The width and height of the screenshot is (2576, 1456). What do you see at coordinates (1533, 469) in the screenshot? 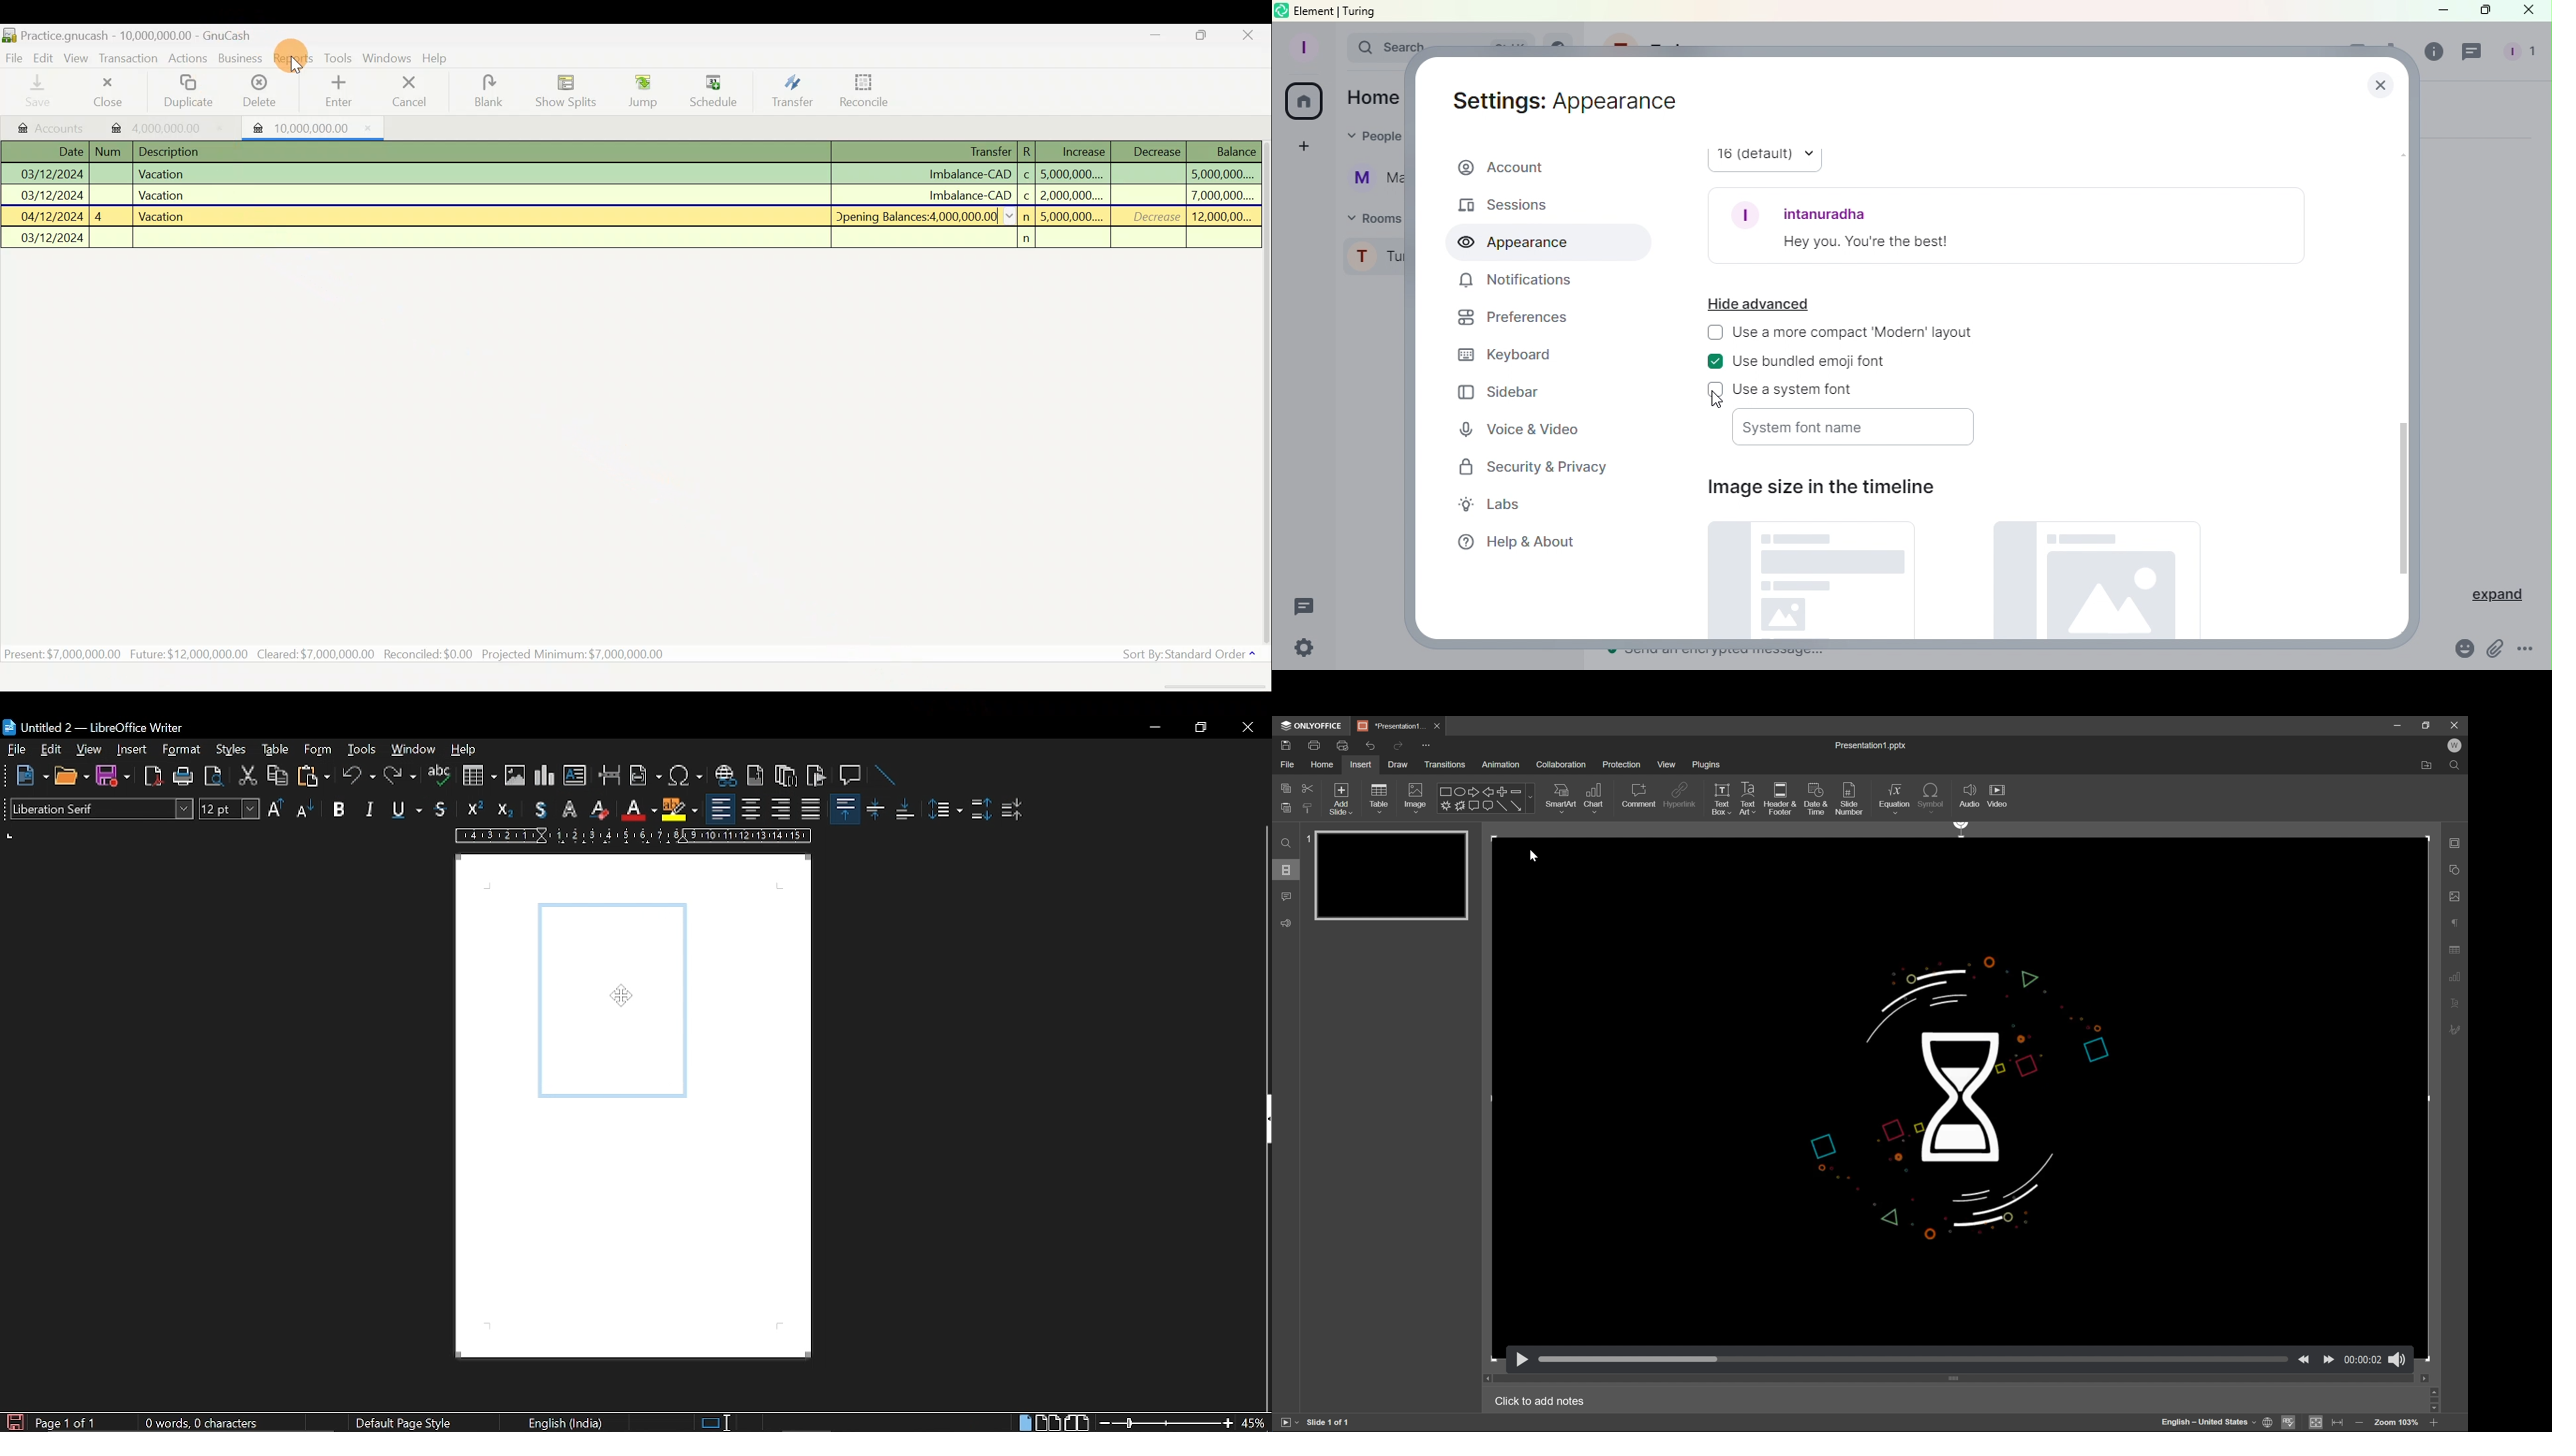
I see `Security and Privacy` at bounding box center [1533, 469].